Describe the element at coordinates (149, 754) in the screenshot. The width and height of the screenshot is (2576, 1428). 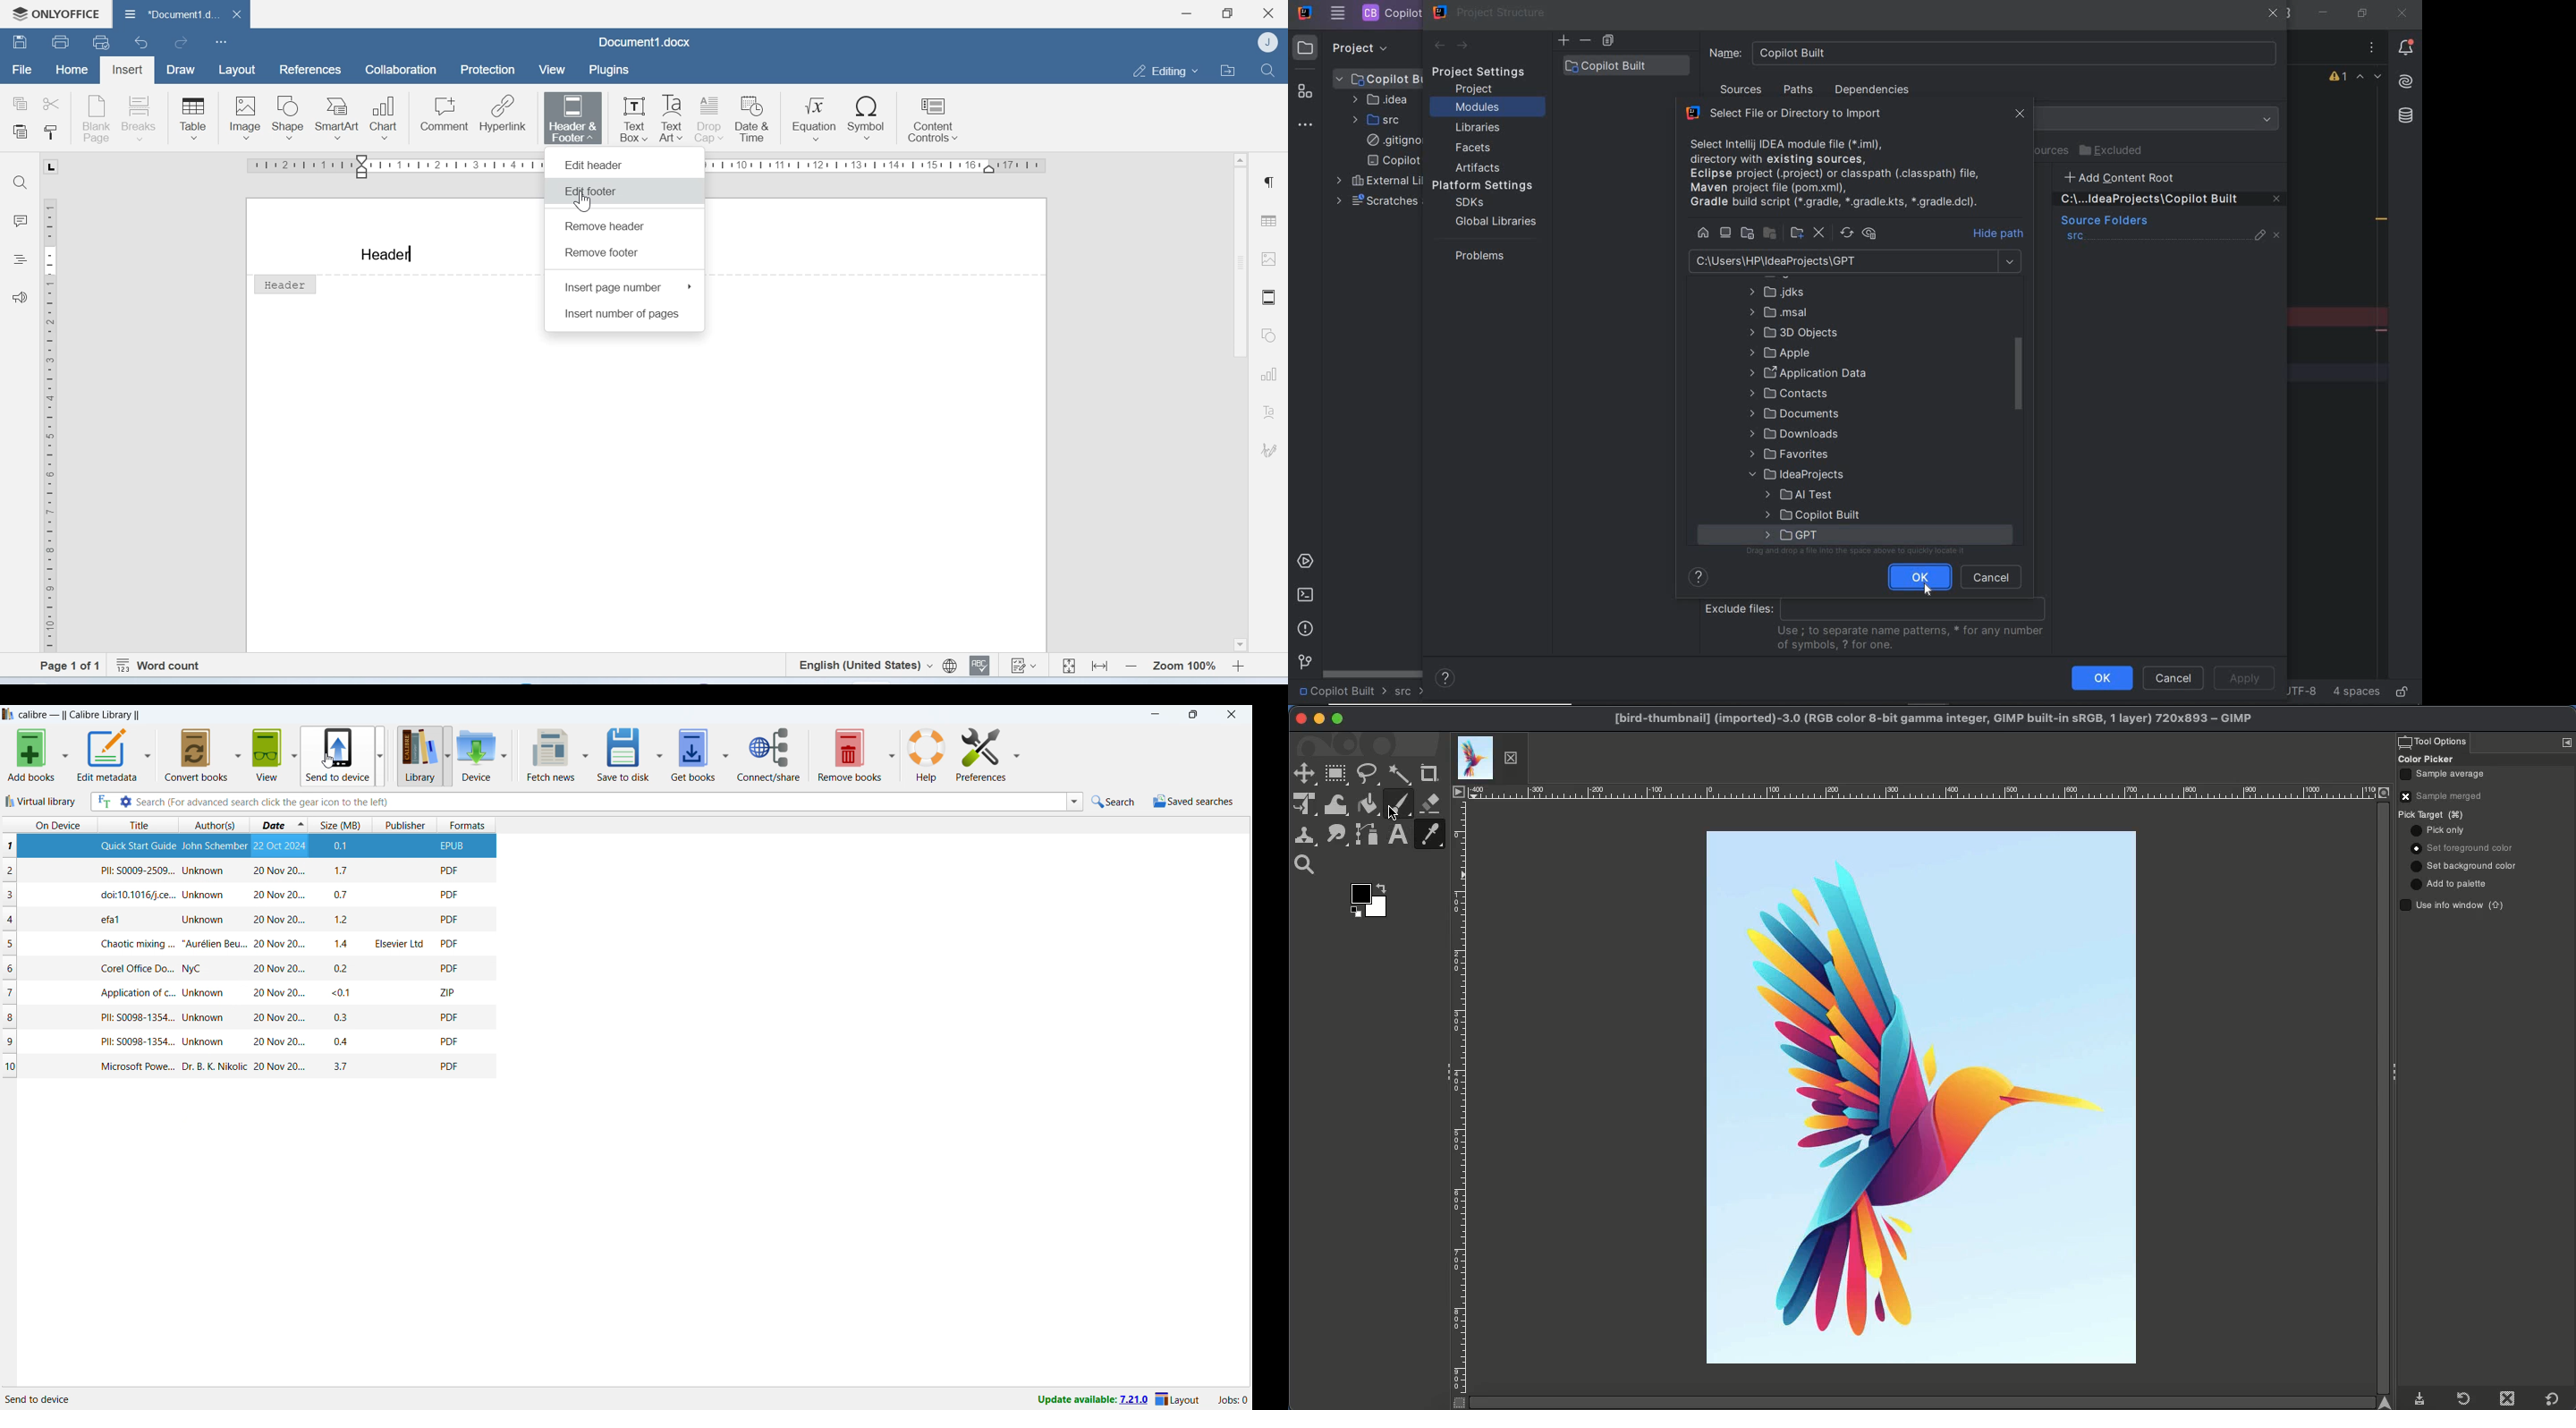
I see `edit metadata options` at that location.